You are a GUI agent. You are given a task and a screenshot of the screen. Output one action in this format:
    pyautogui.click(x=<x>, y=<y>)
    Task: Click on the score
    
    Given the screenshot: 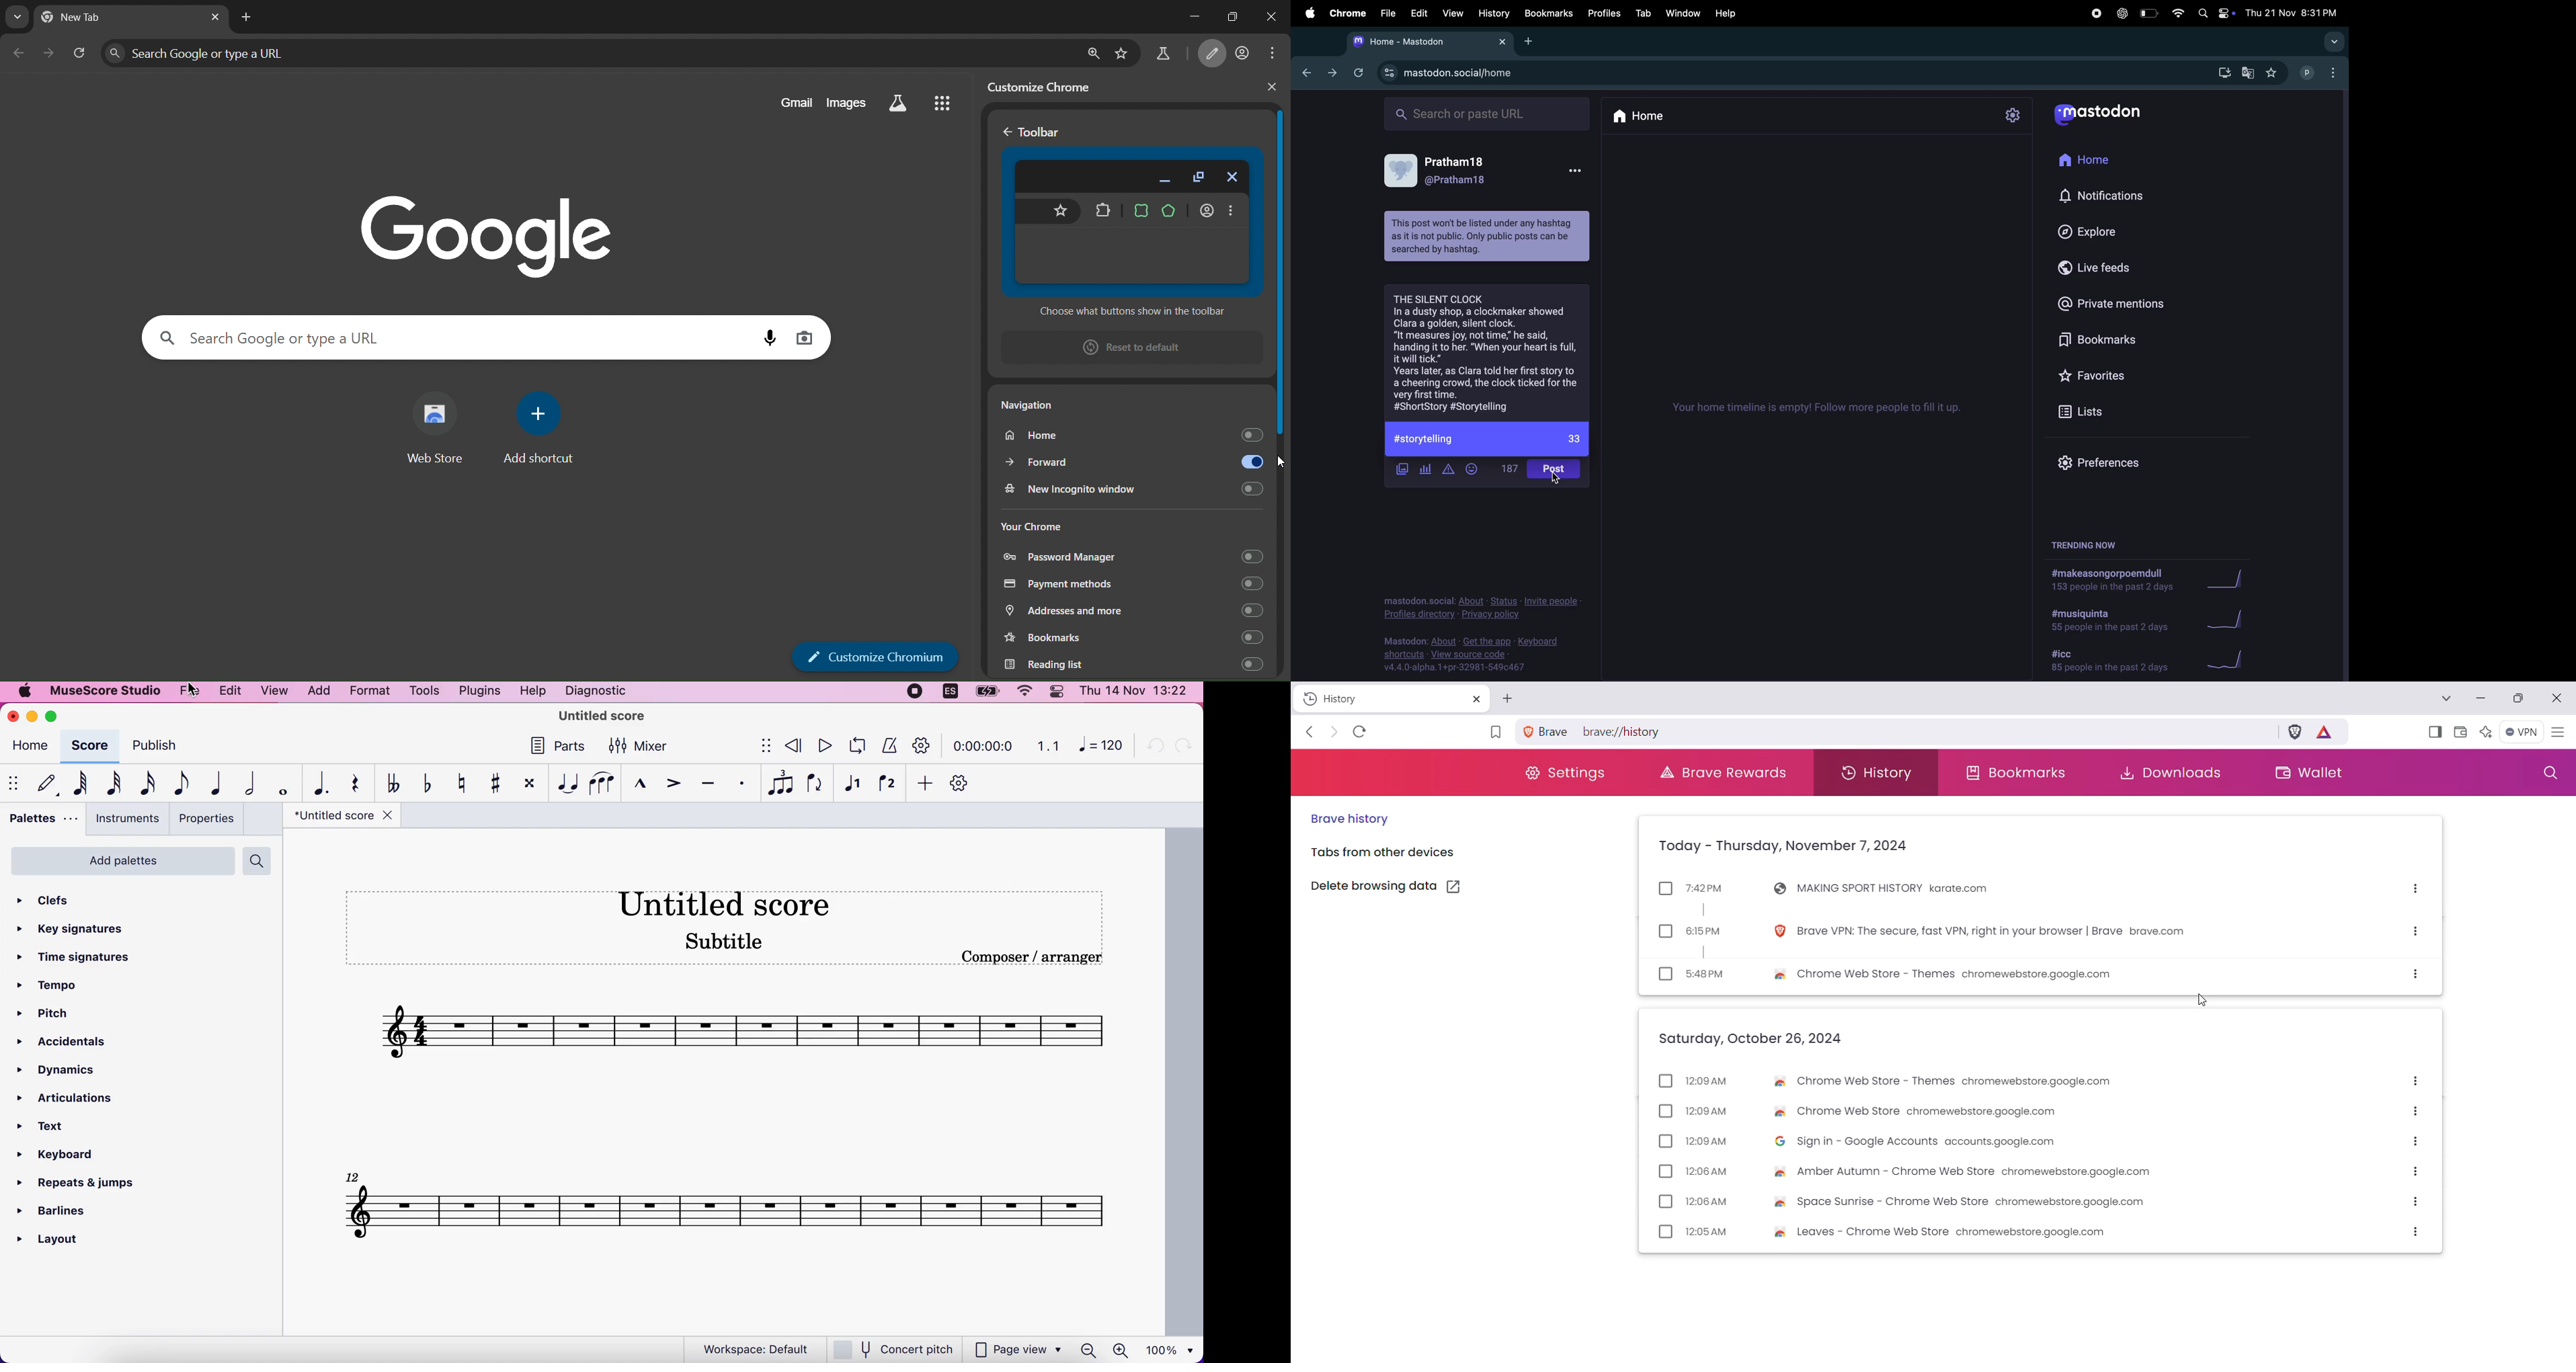 What is the action you would take?
    pyautogui.click(x=733, y=1215)
    